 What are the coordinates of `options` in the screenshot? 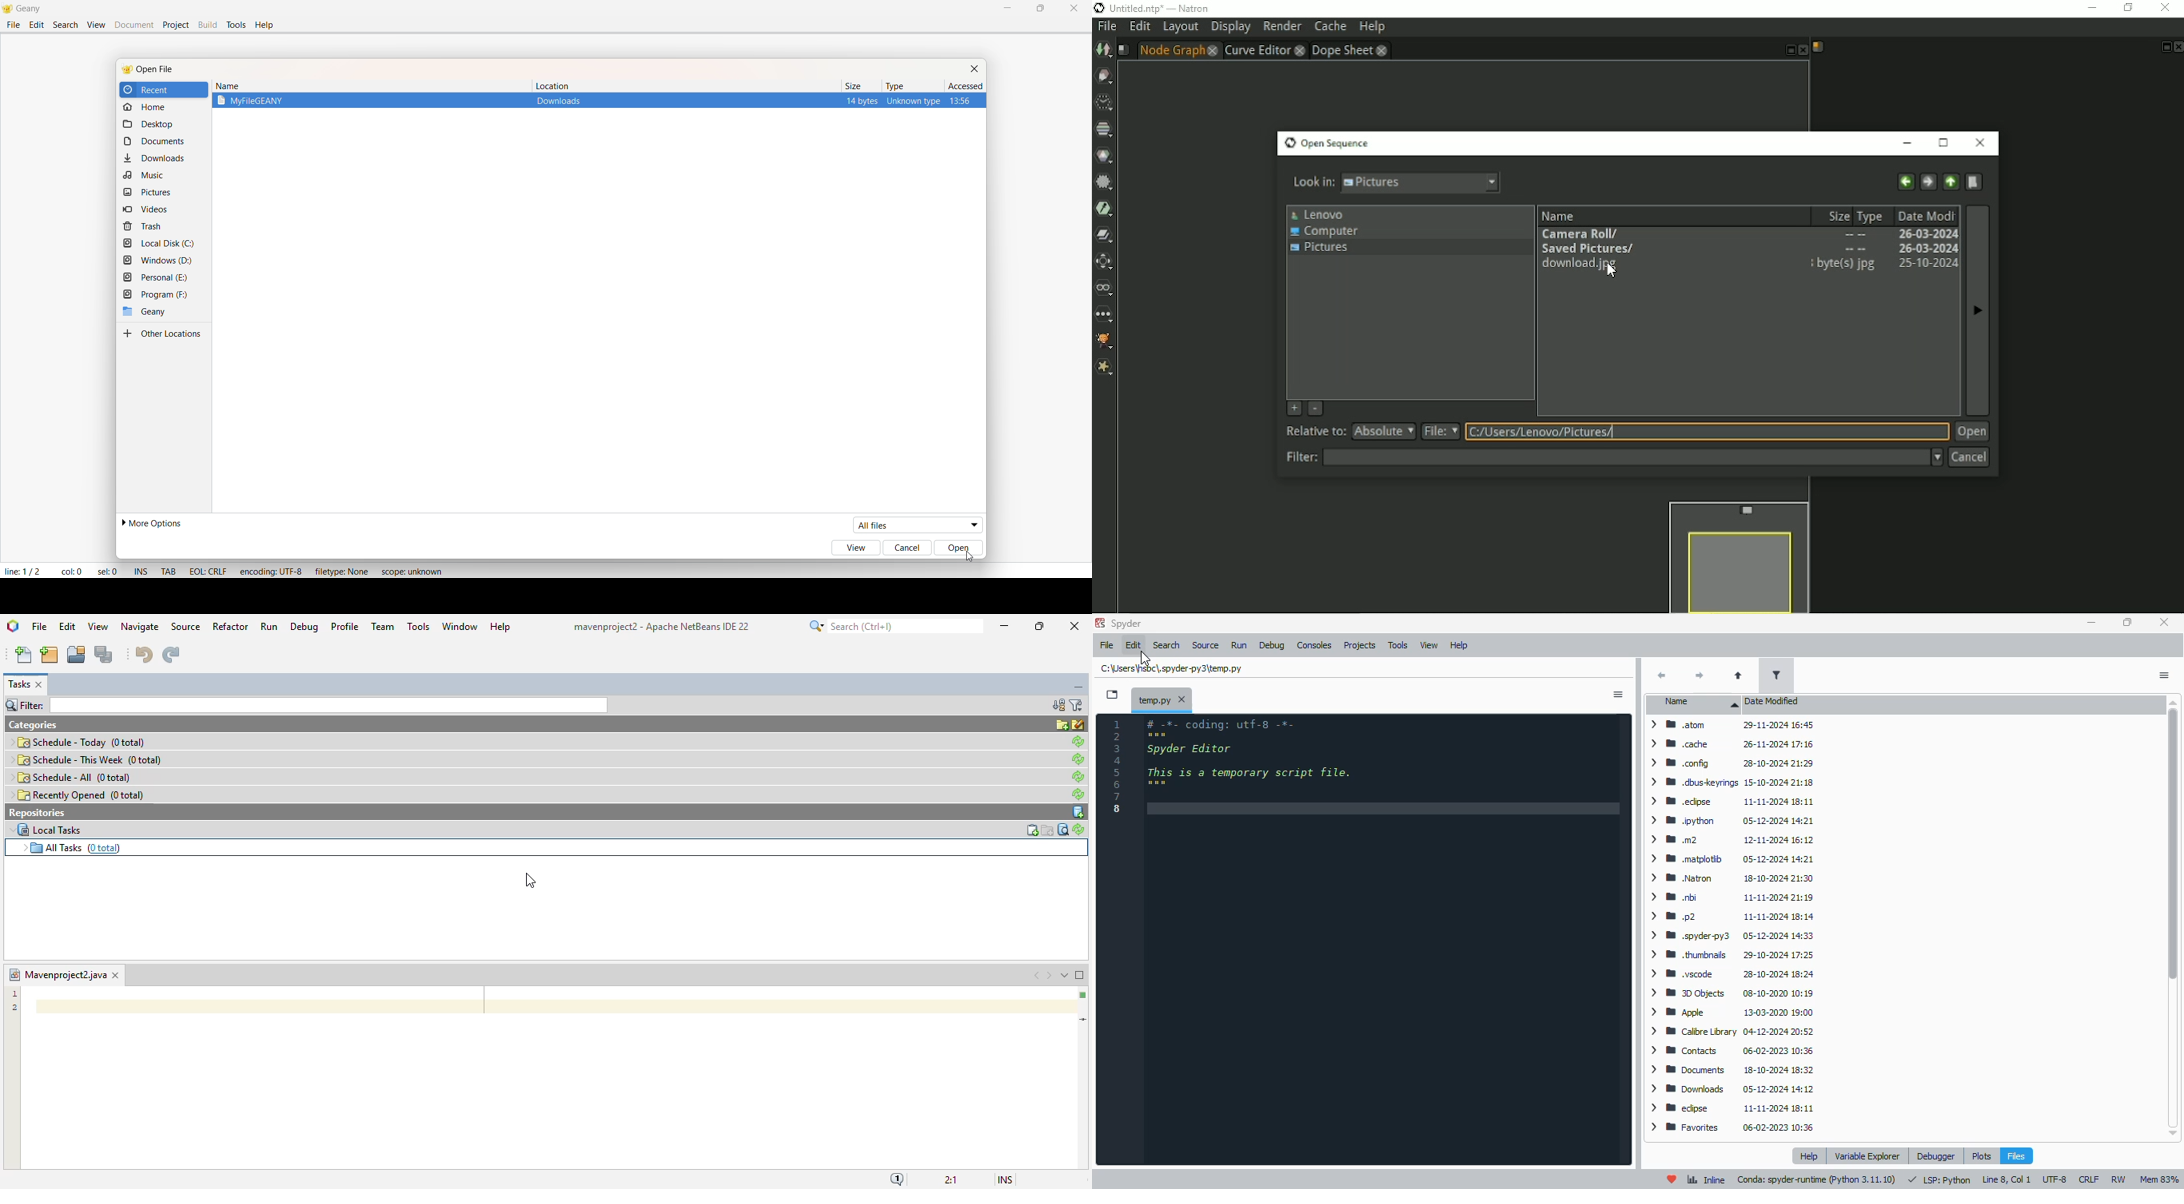 It's located at (2164, 676).